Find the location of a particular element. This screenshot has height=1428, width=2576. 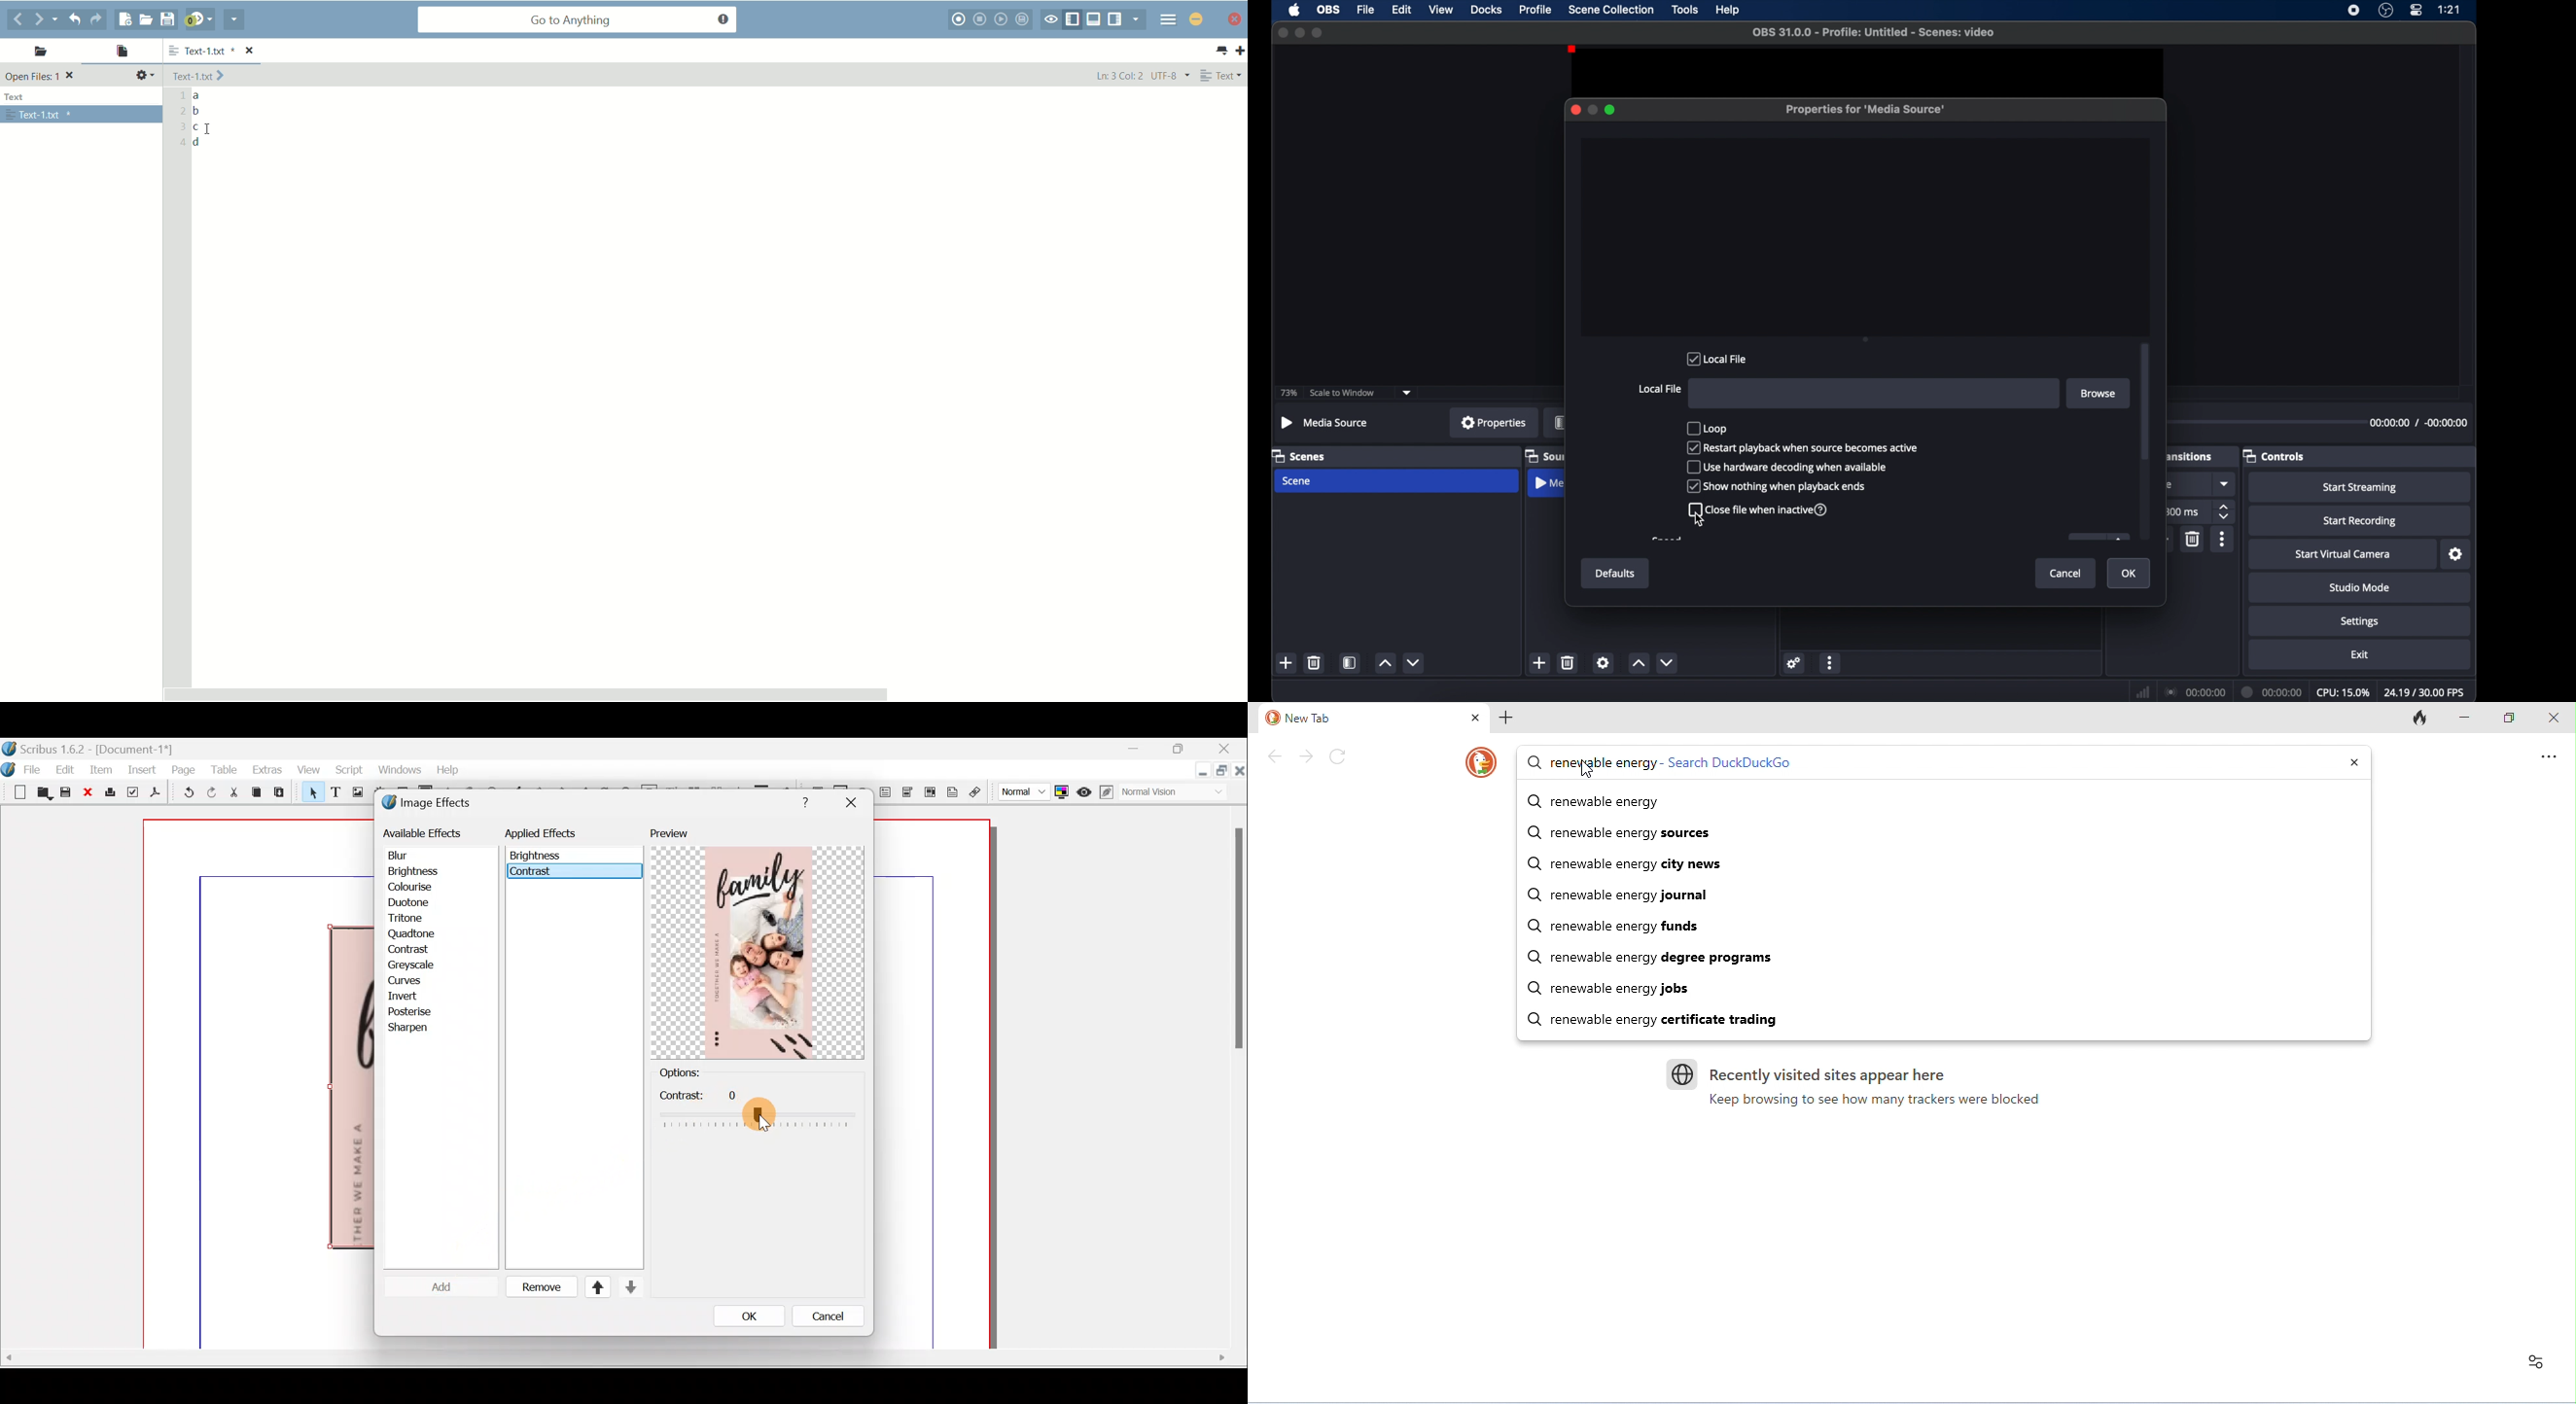

Tritone is located at coordinates (412, 920).